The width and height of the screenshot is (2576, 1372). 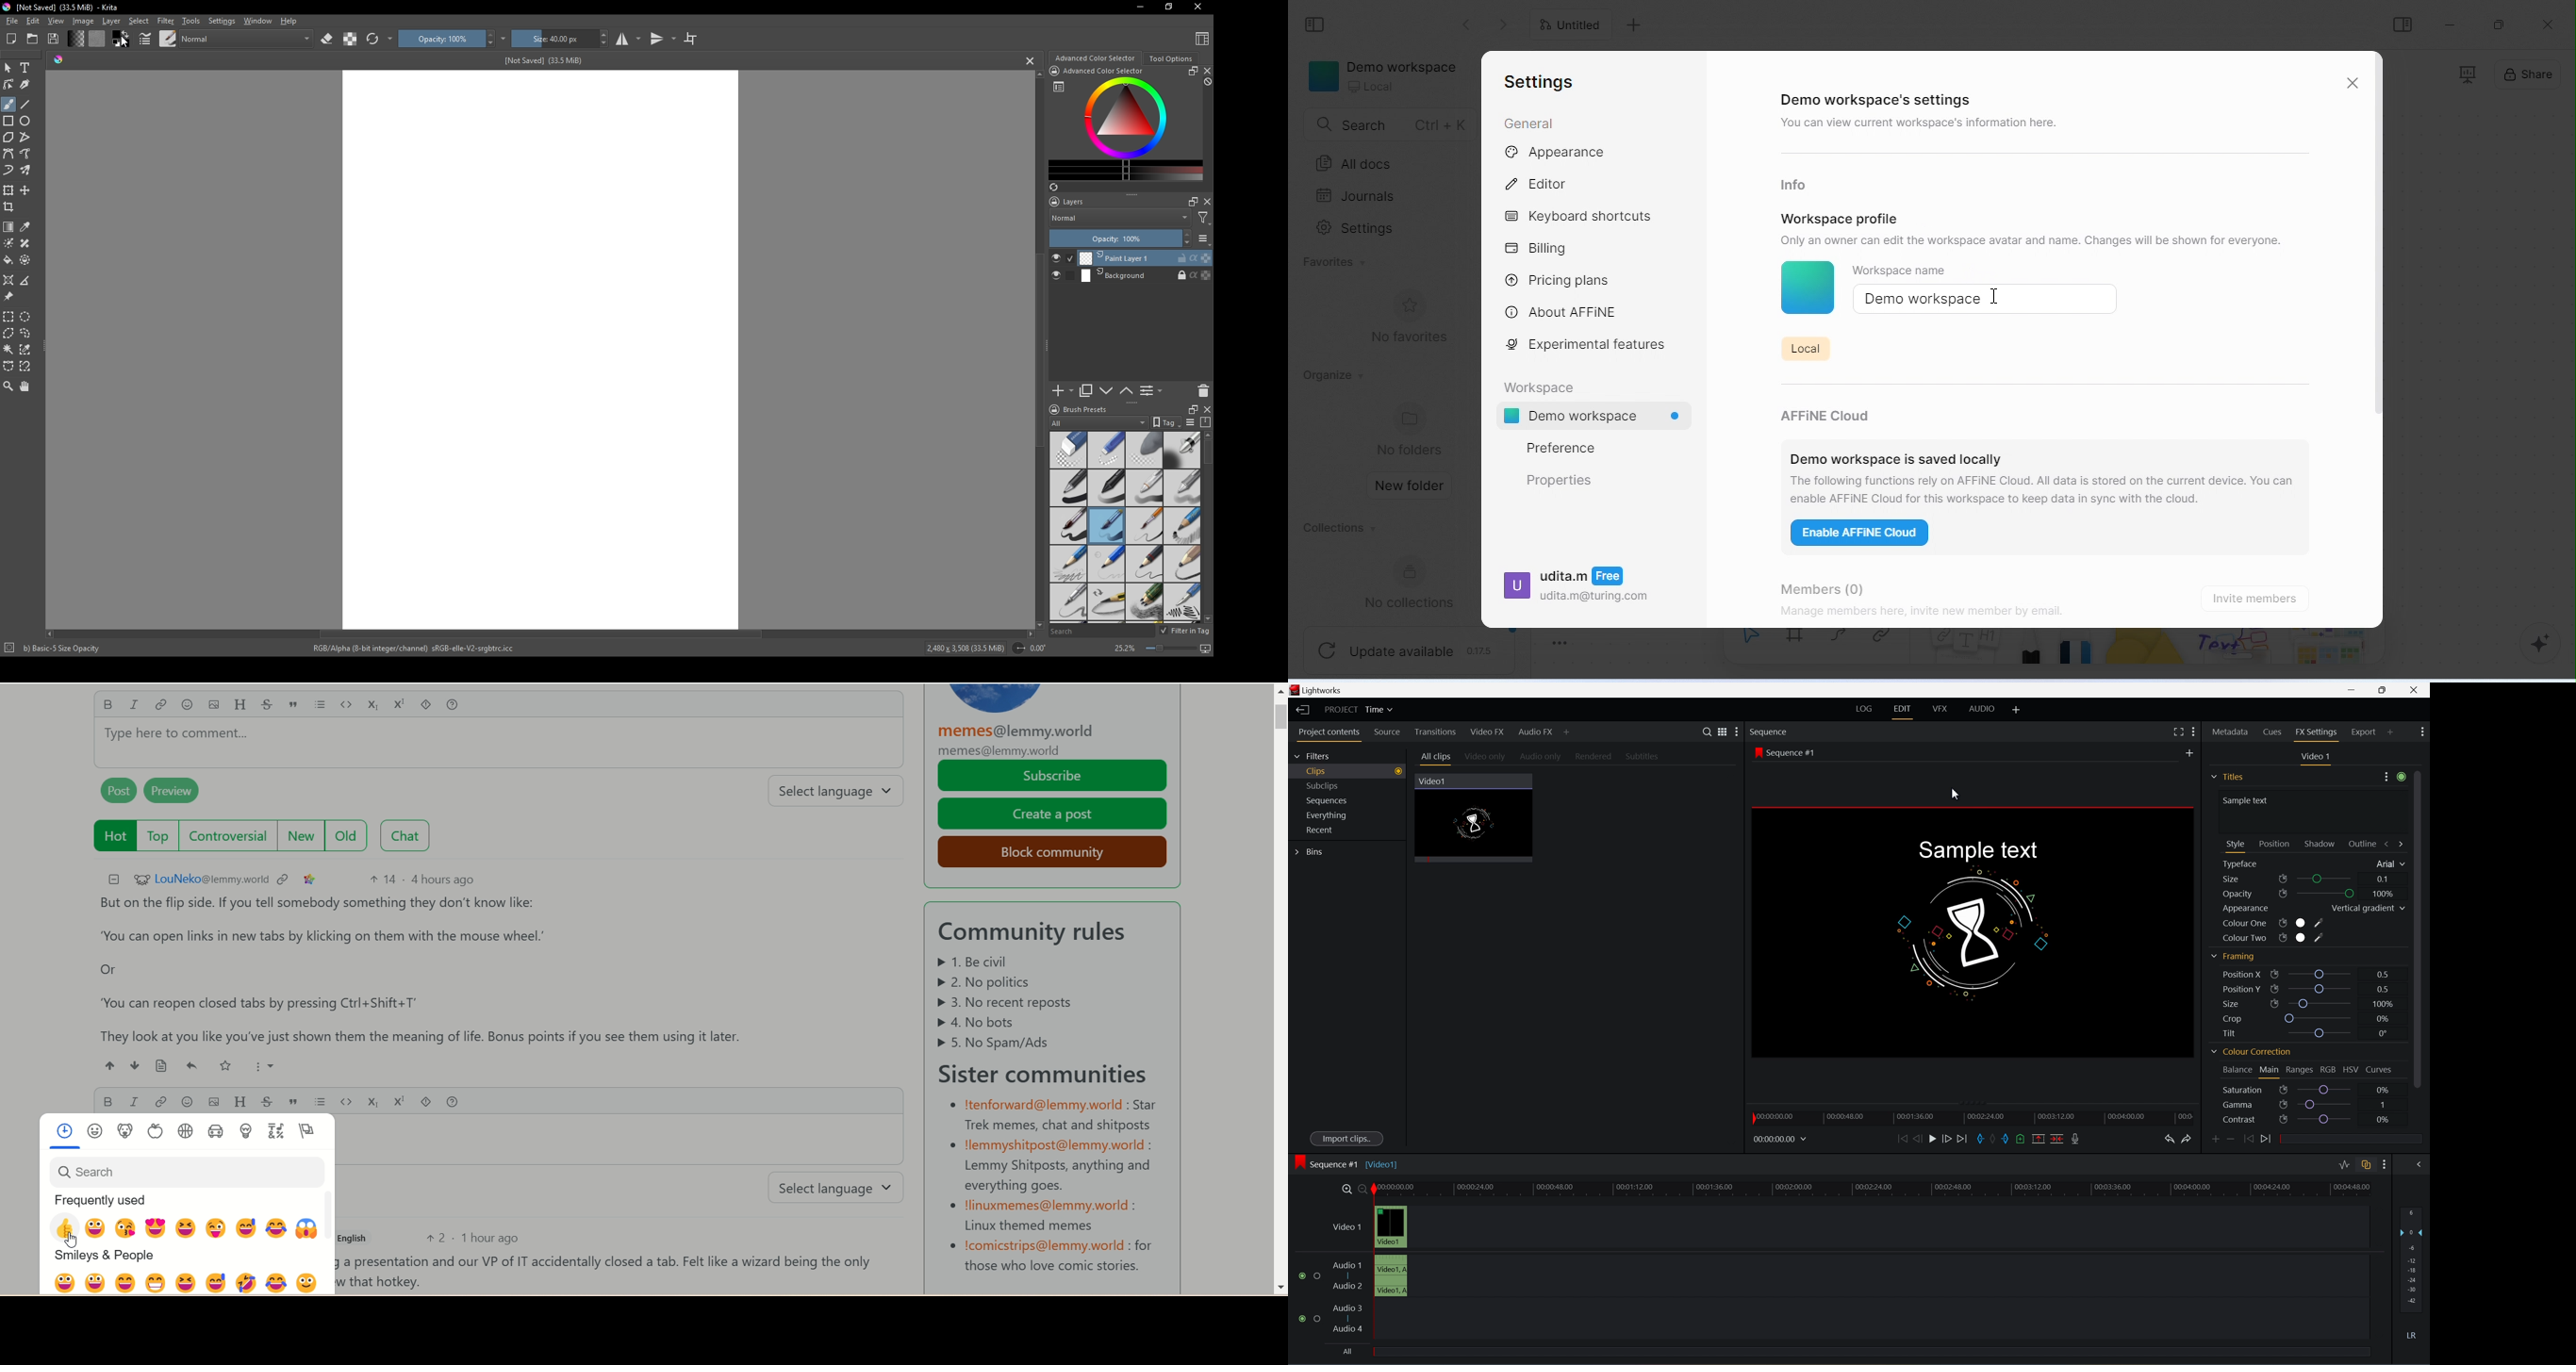 What do you see at coordinates (2423, 928) in the screenshot?
I see `scroll bar` at bounding box center [2423, 928].